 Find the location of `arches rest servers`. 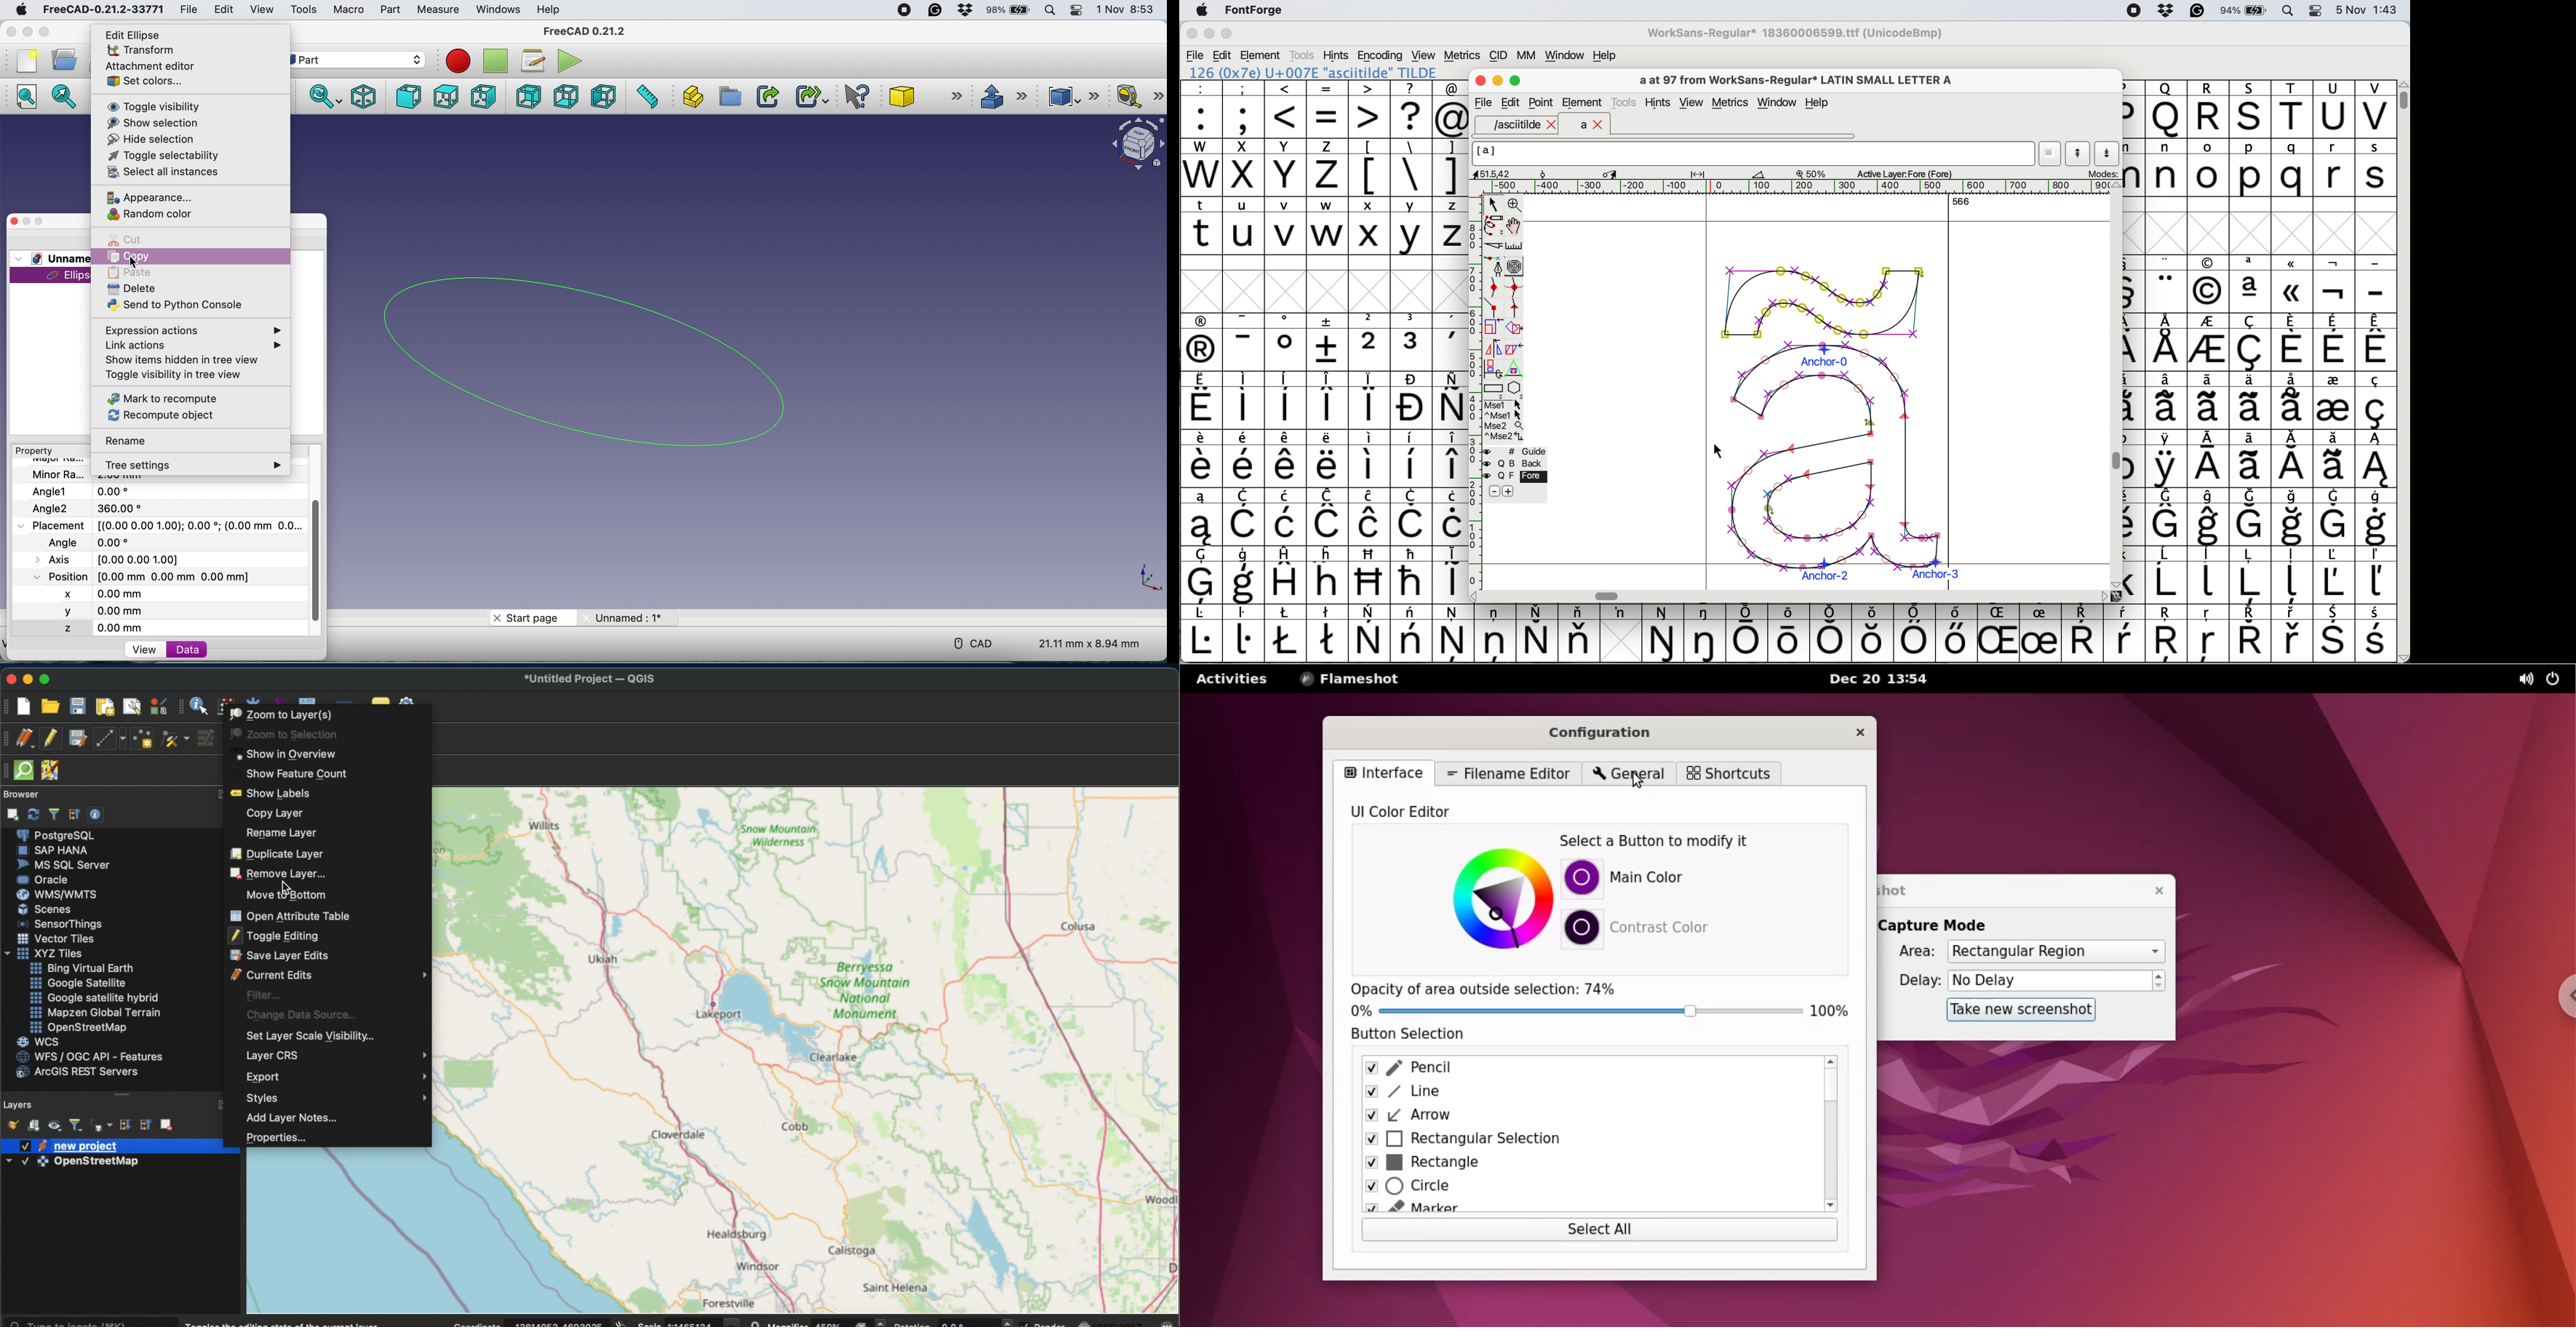

arches rest servers is located at coordinates (76, 1073).